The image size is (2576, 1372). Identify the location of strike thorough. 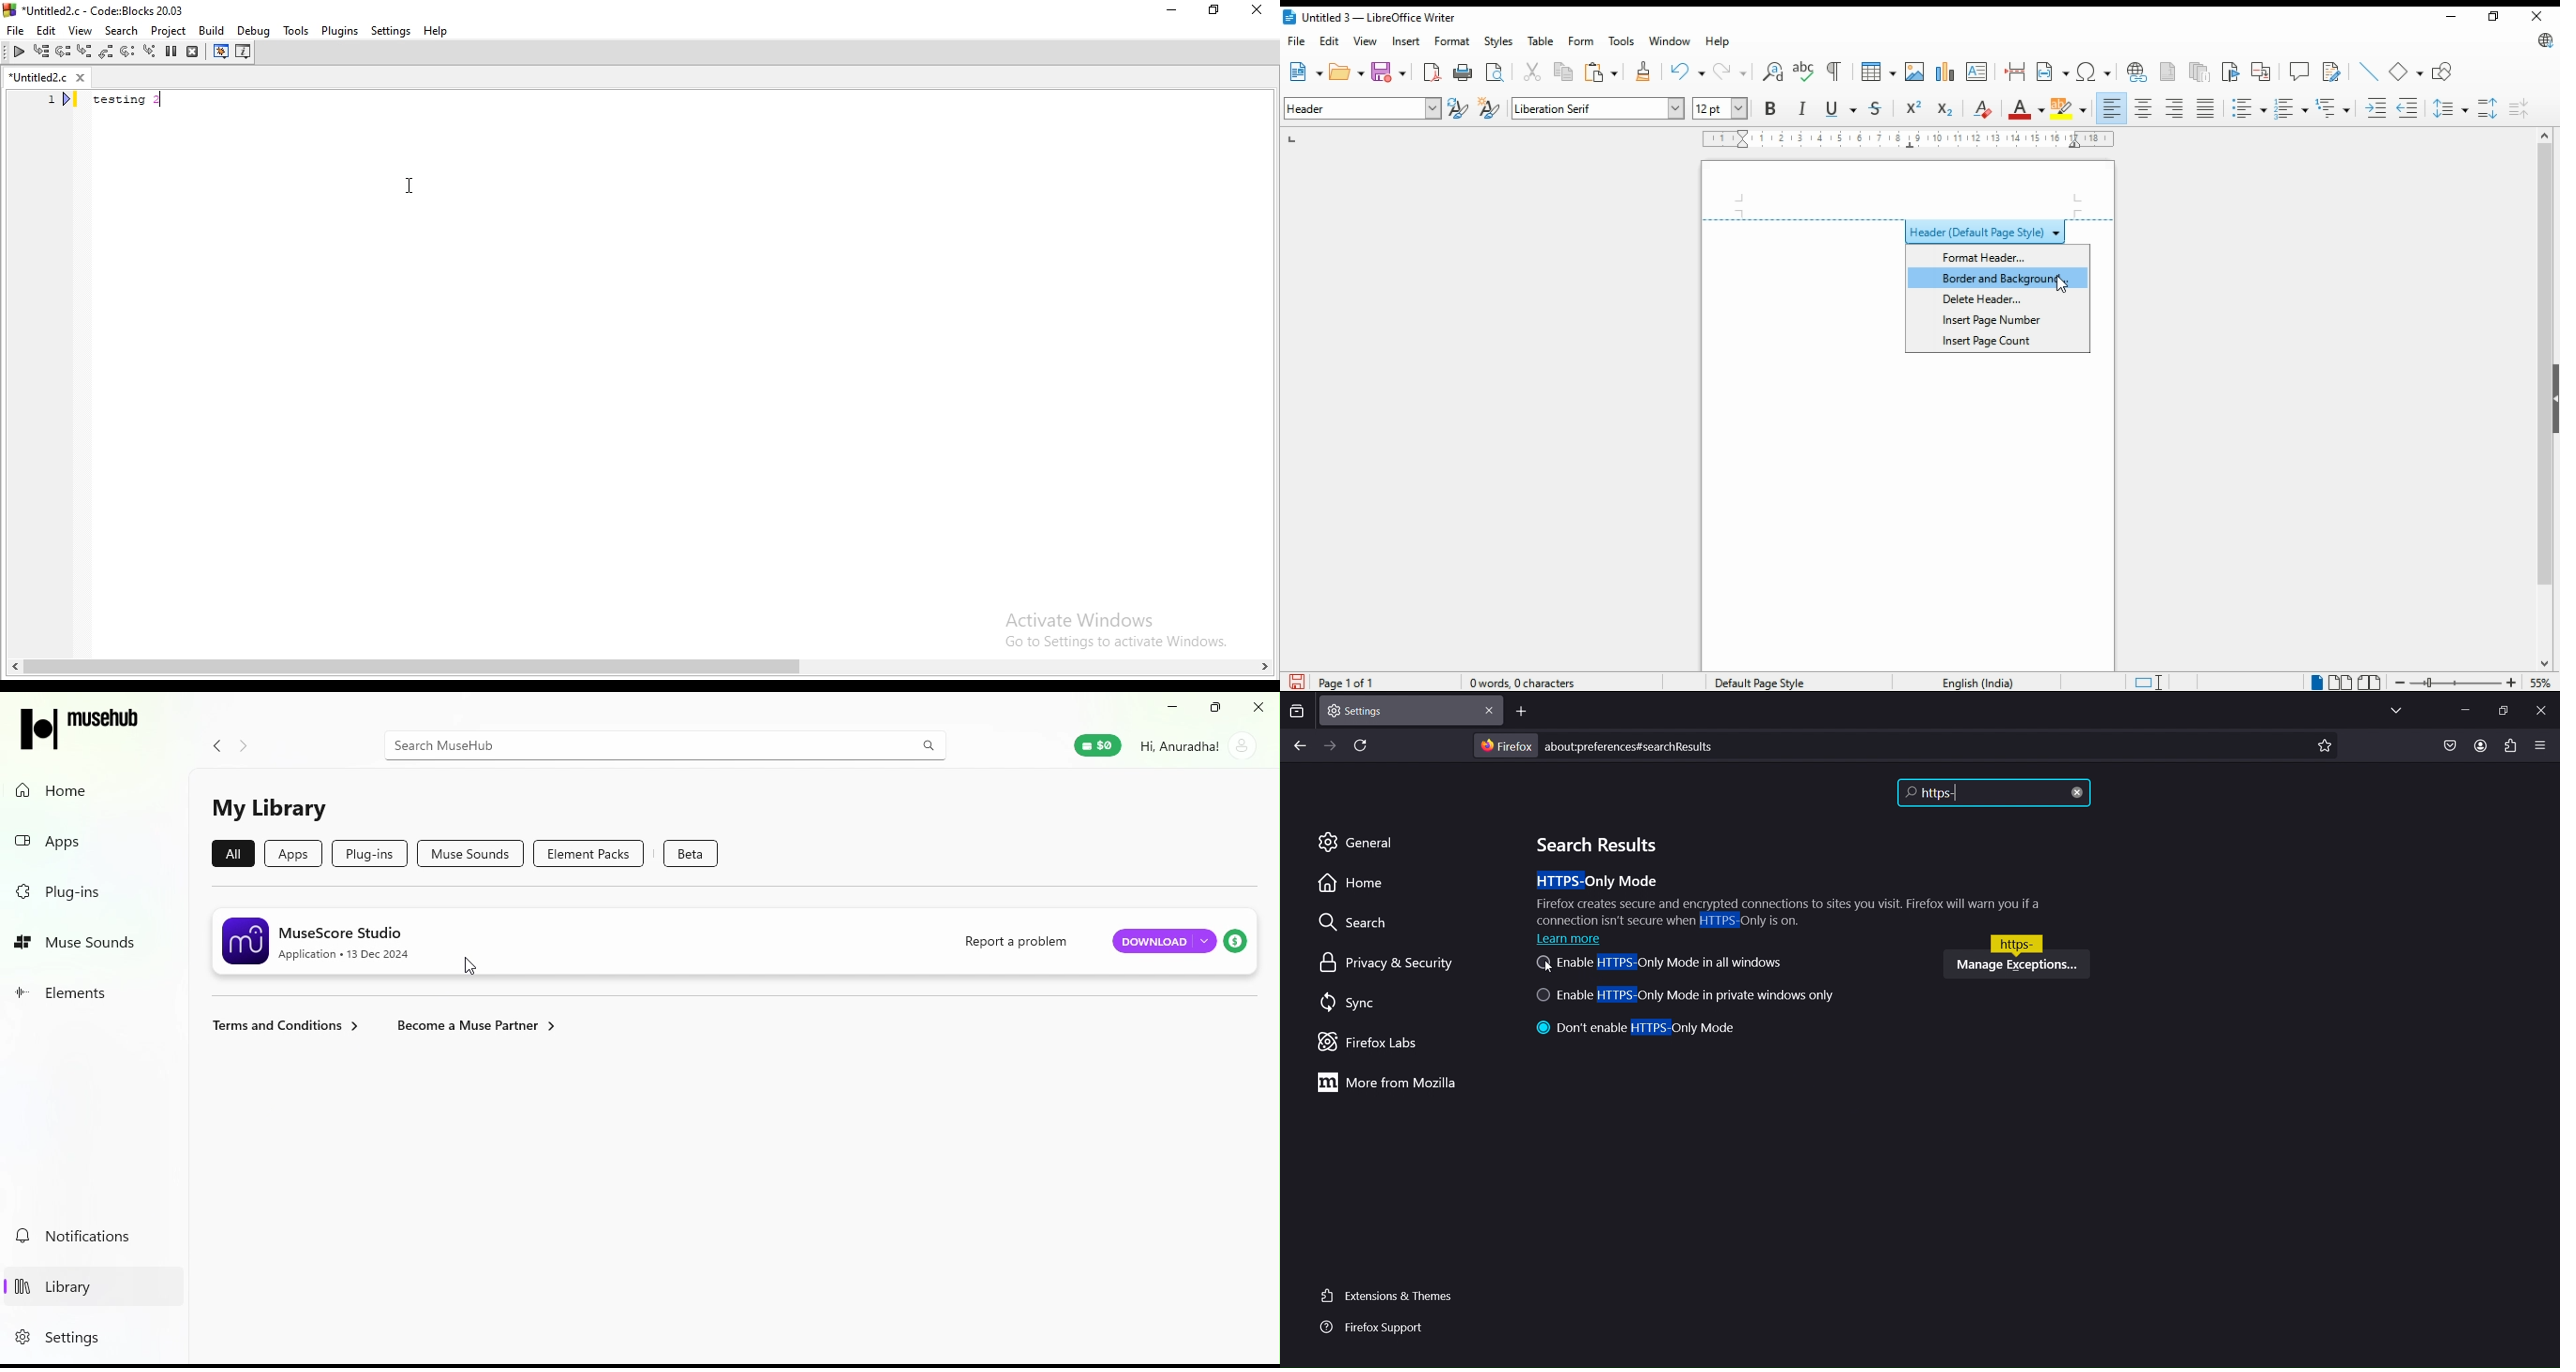
(1877, 109).